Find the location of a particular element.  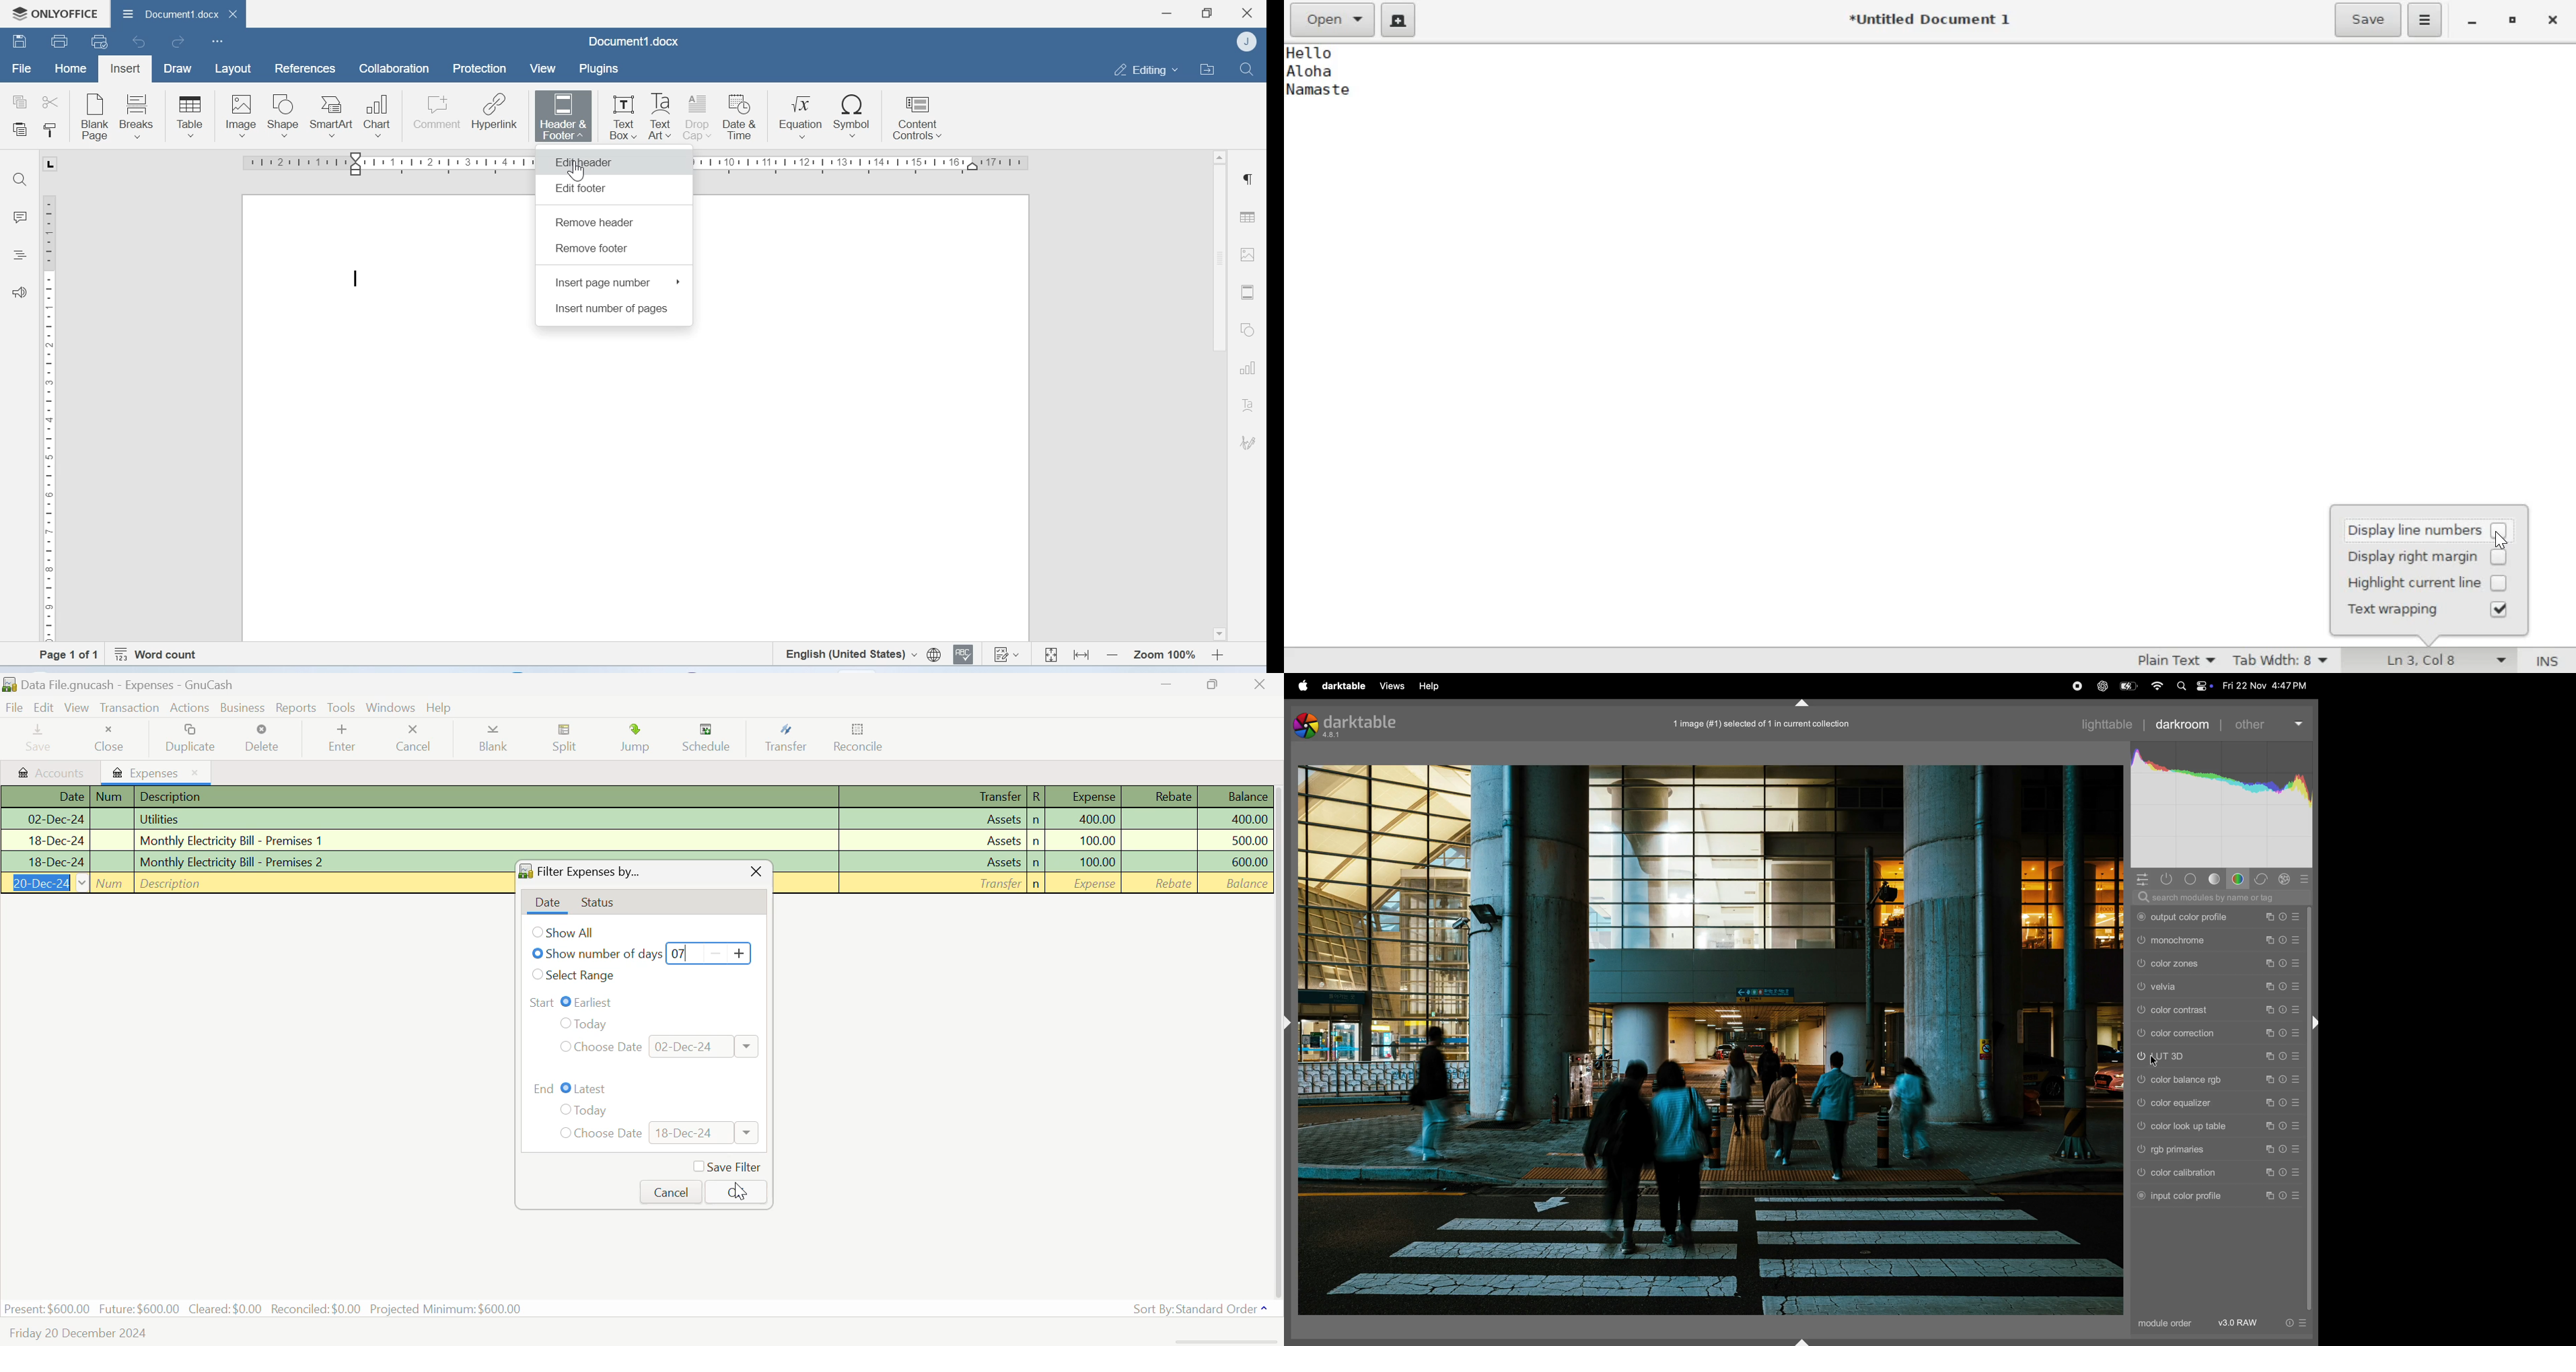

Close is located at coordinates (1248, 13).